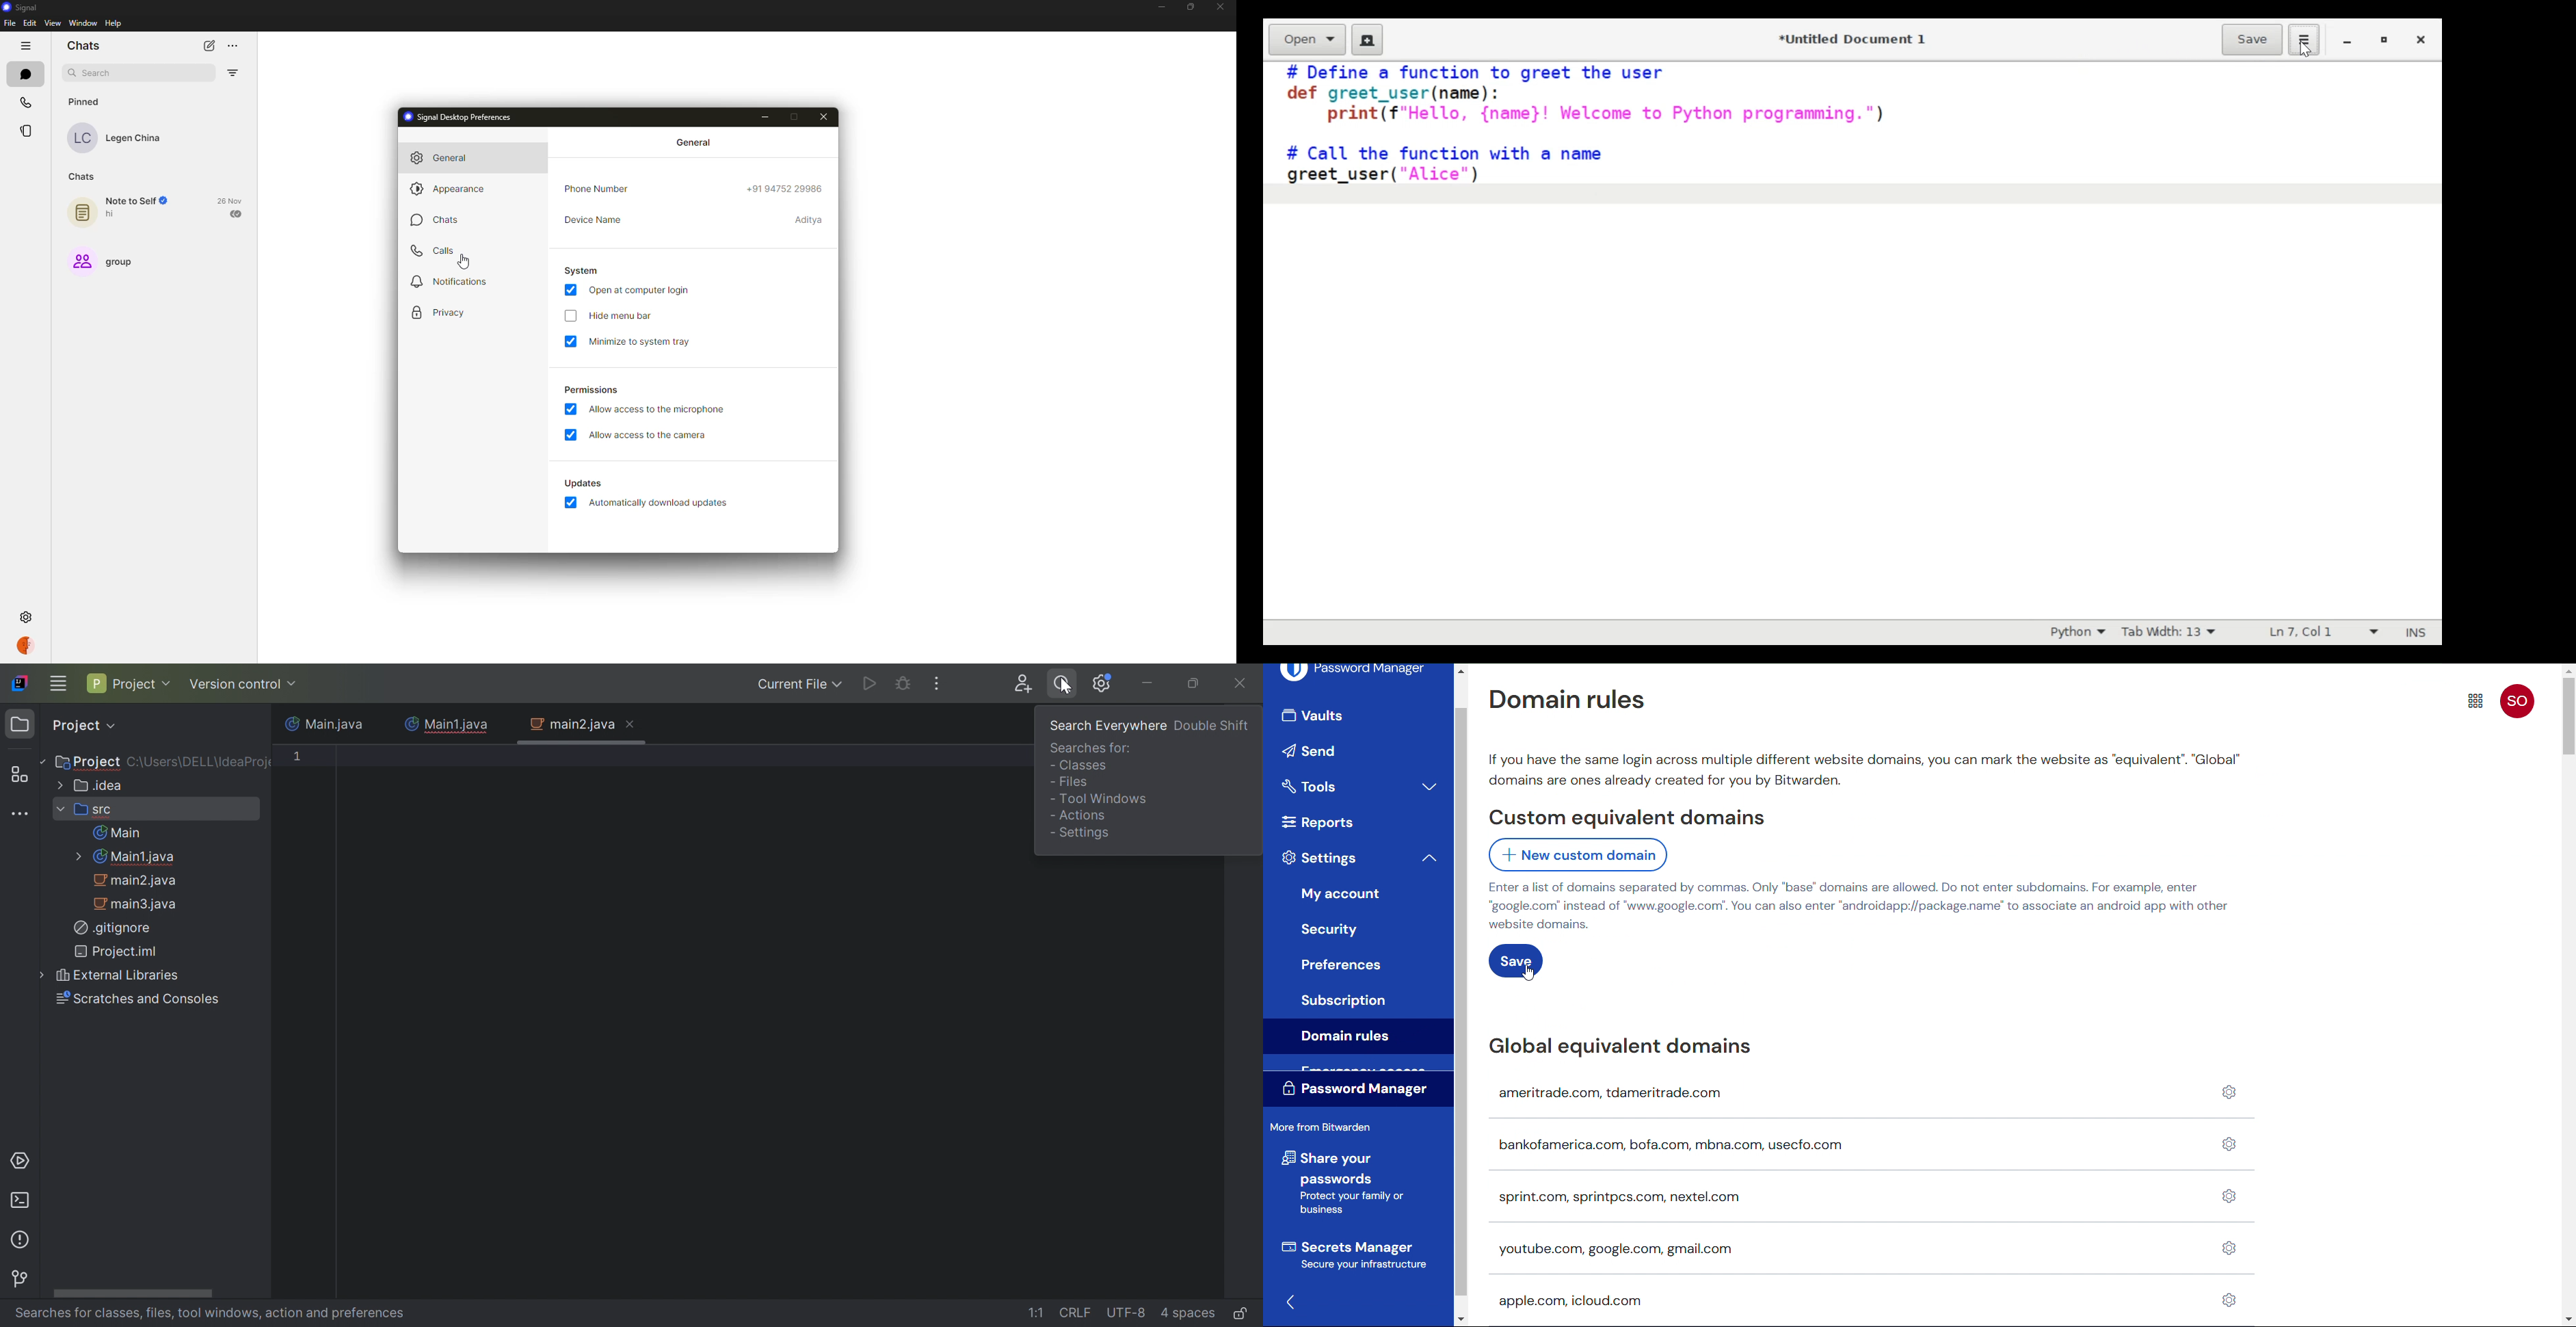 The image size is (2576, 1344). Describe the element at coordinates (1196, 683) in the screenshot. I see `Restore down` at that location.